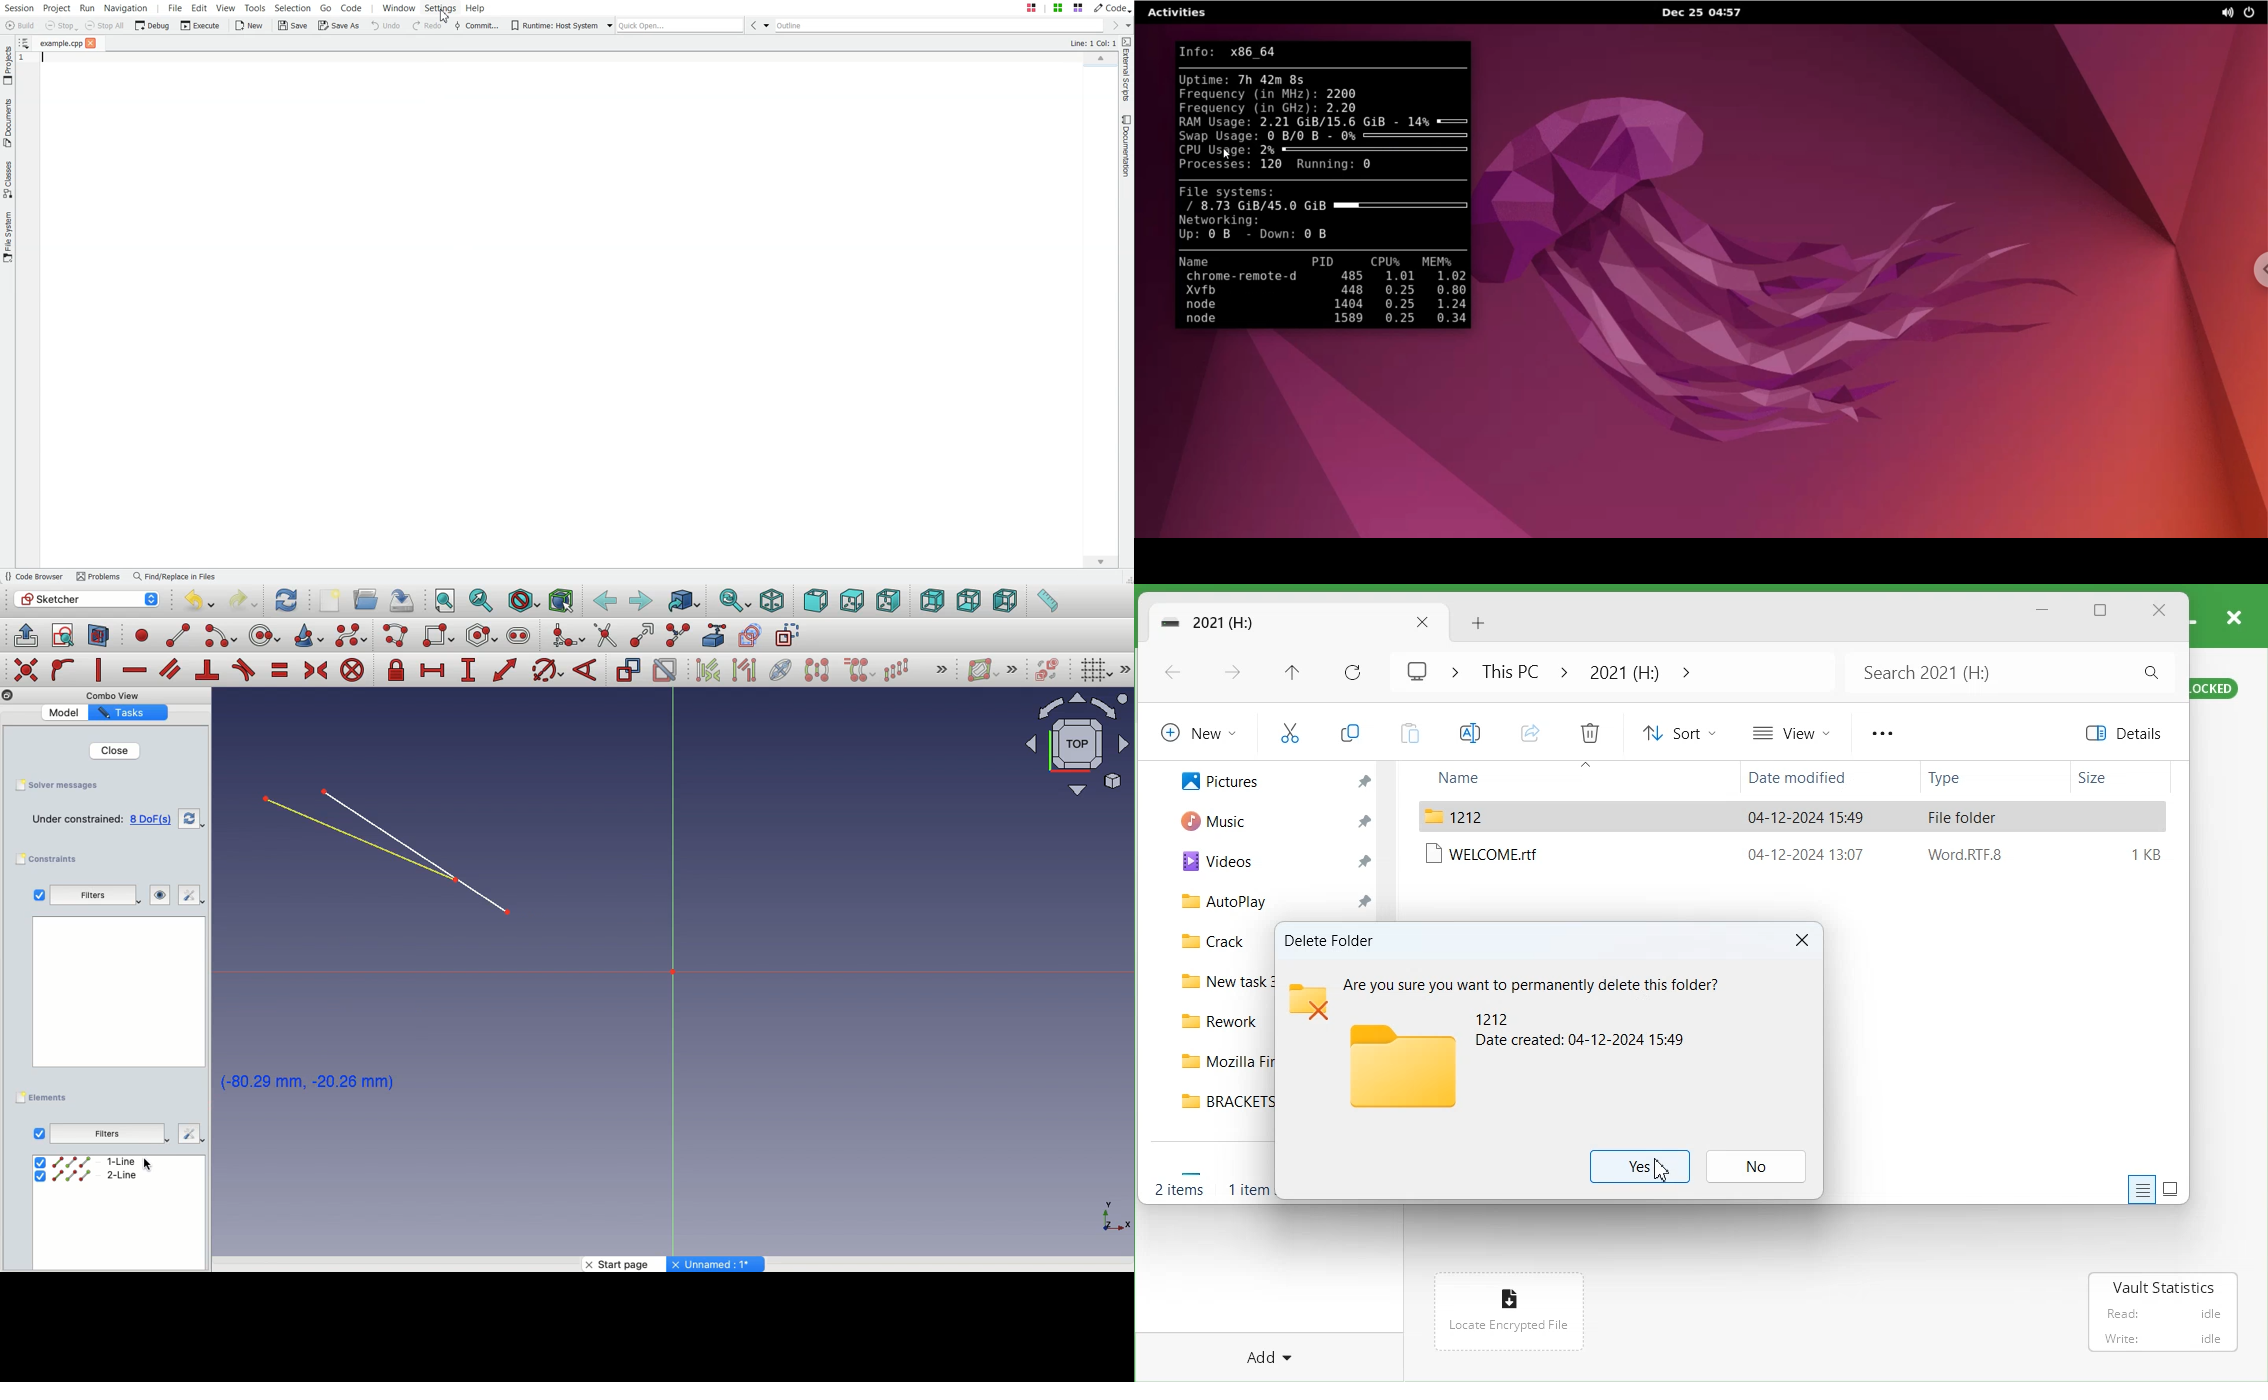  Describe the element at coordinates (680, 25) in the screenshot. I see `Quick Open` at that location.